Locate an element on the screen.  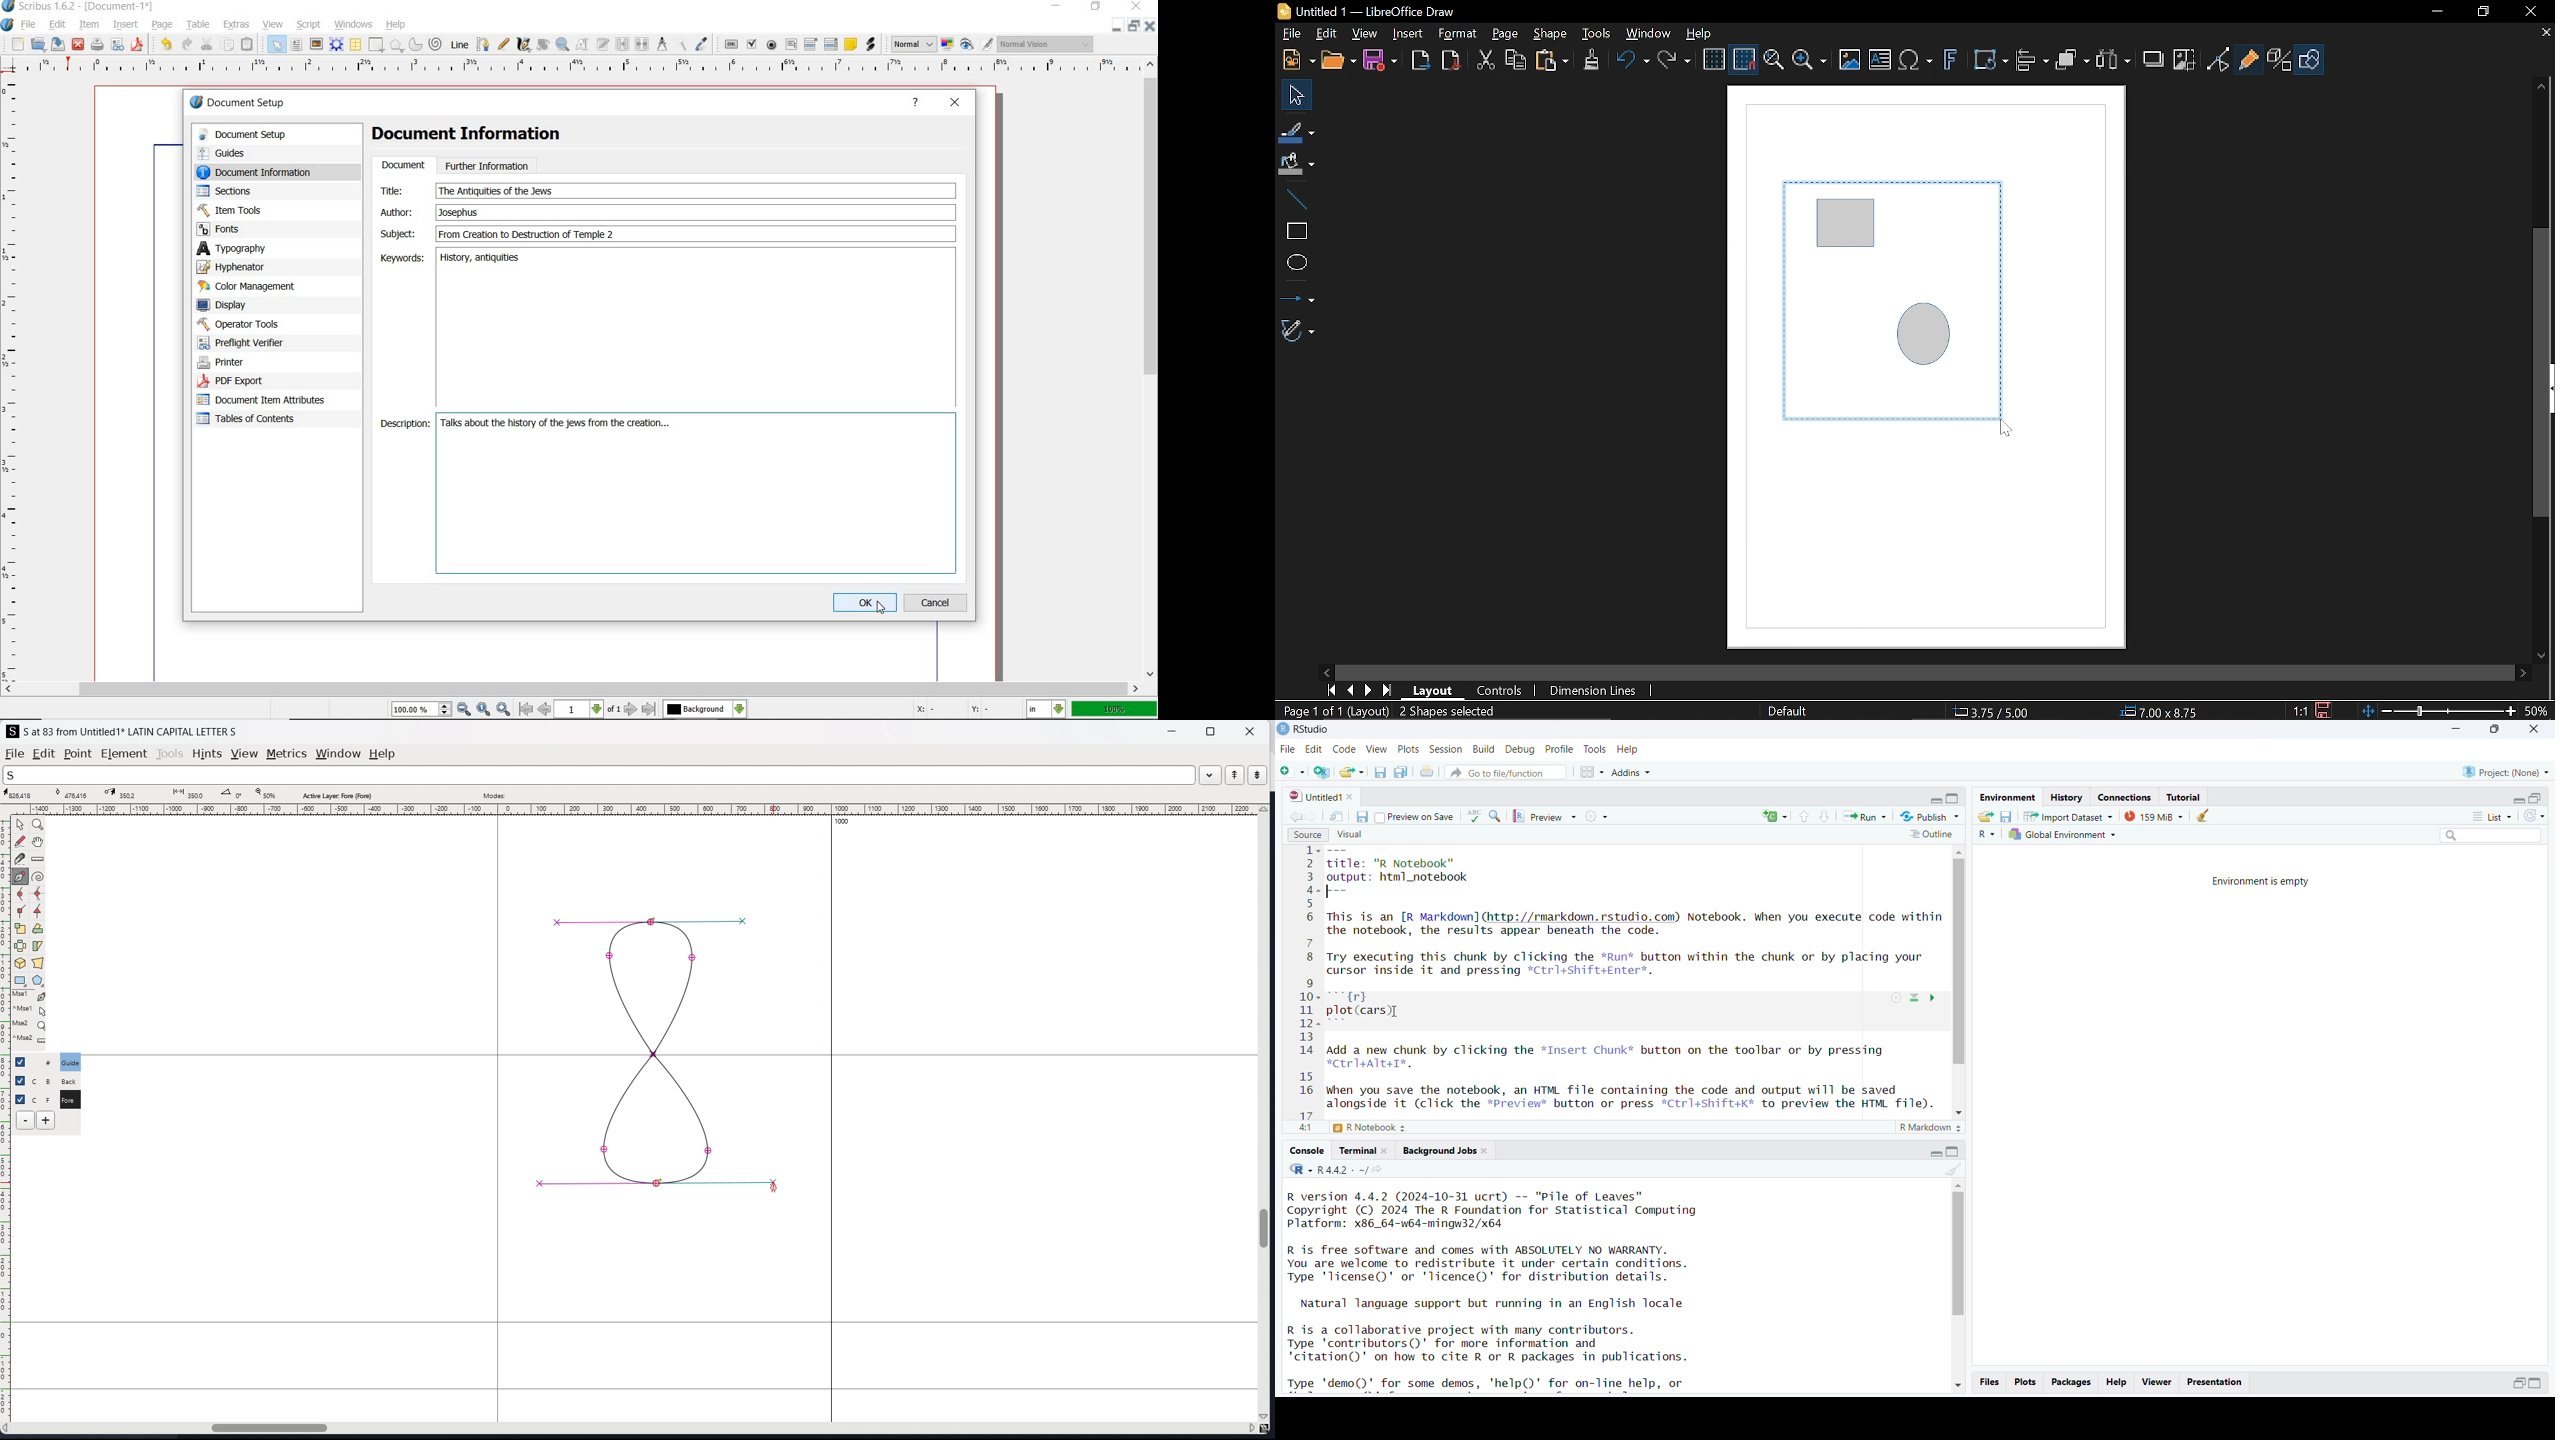
paste is located at coordinates (250, 43).